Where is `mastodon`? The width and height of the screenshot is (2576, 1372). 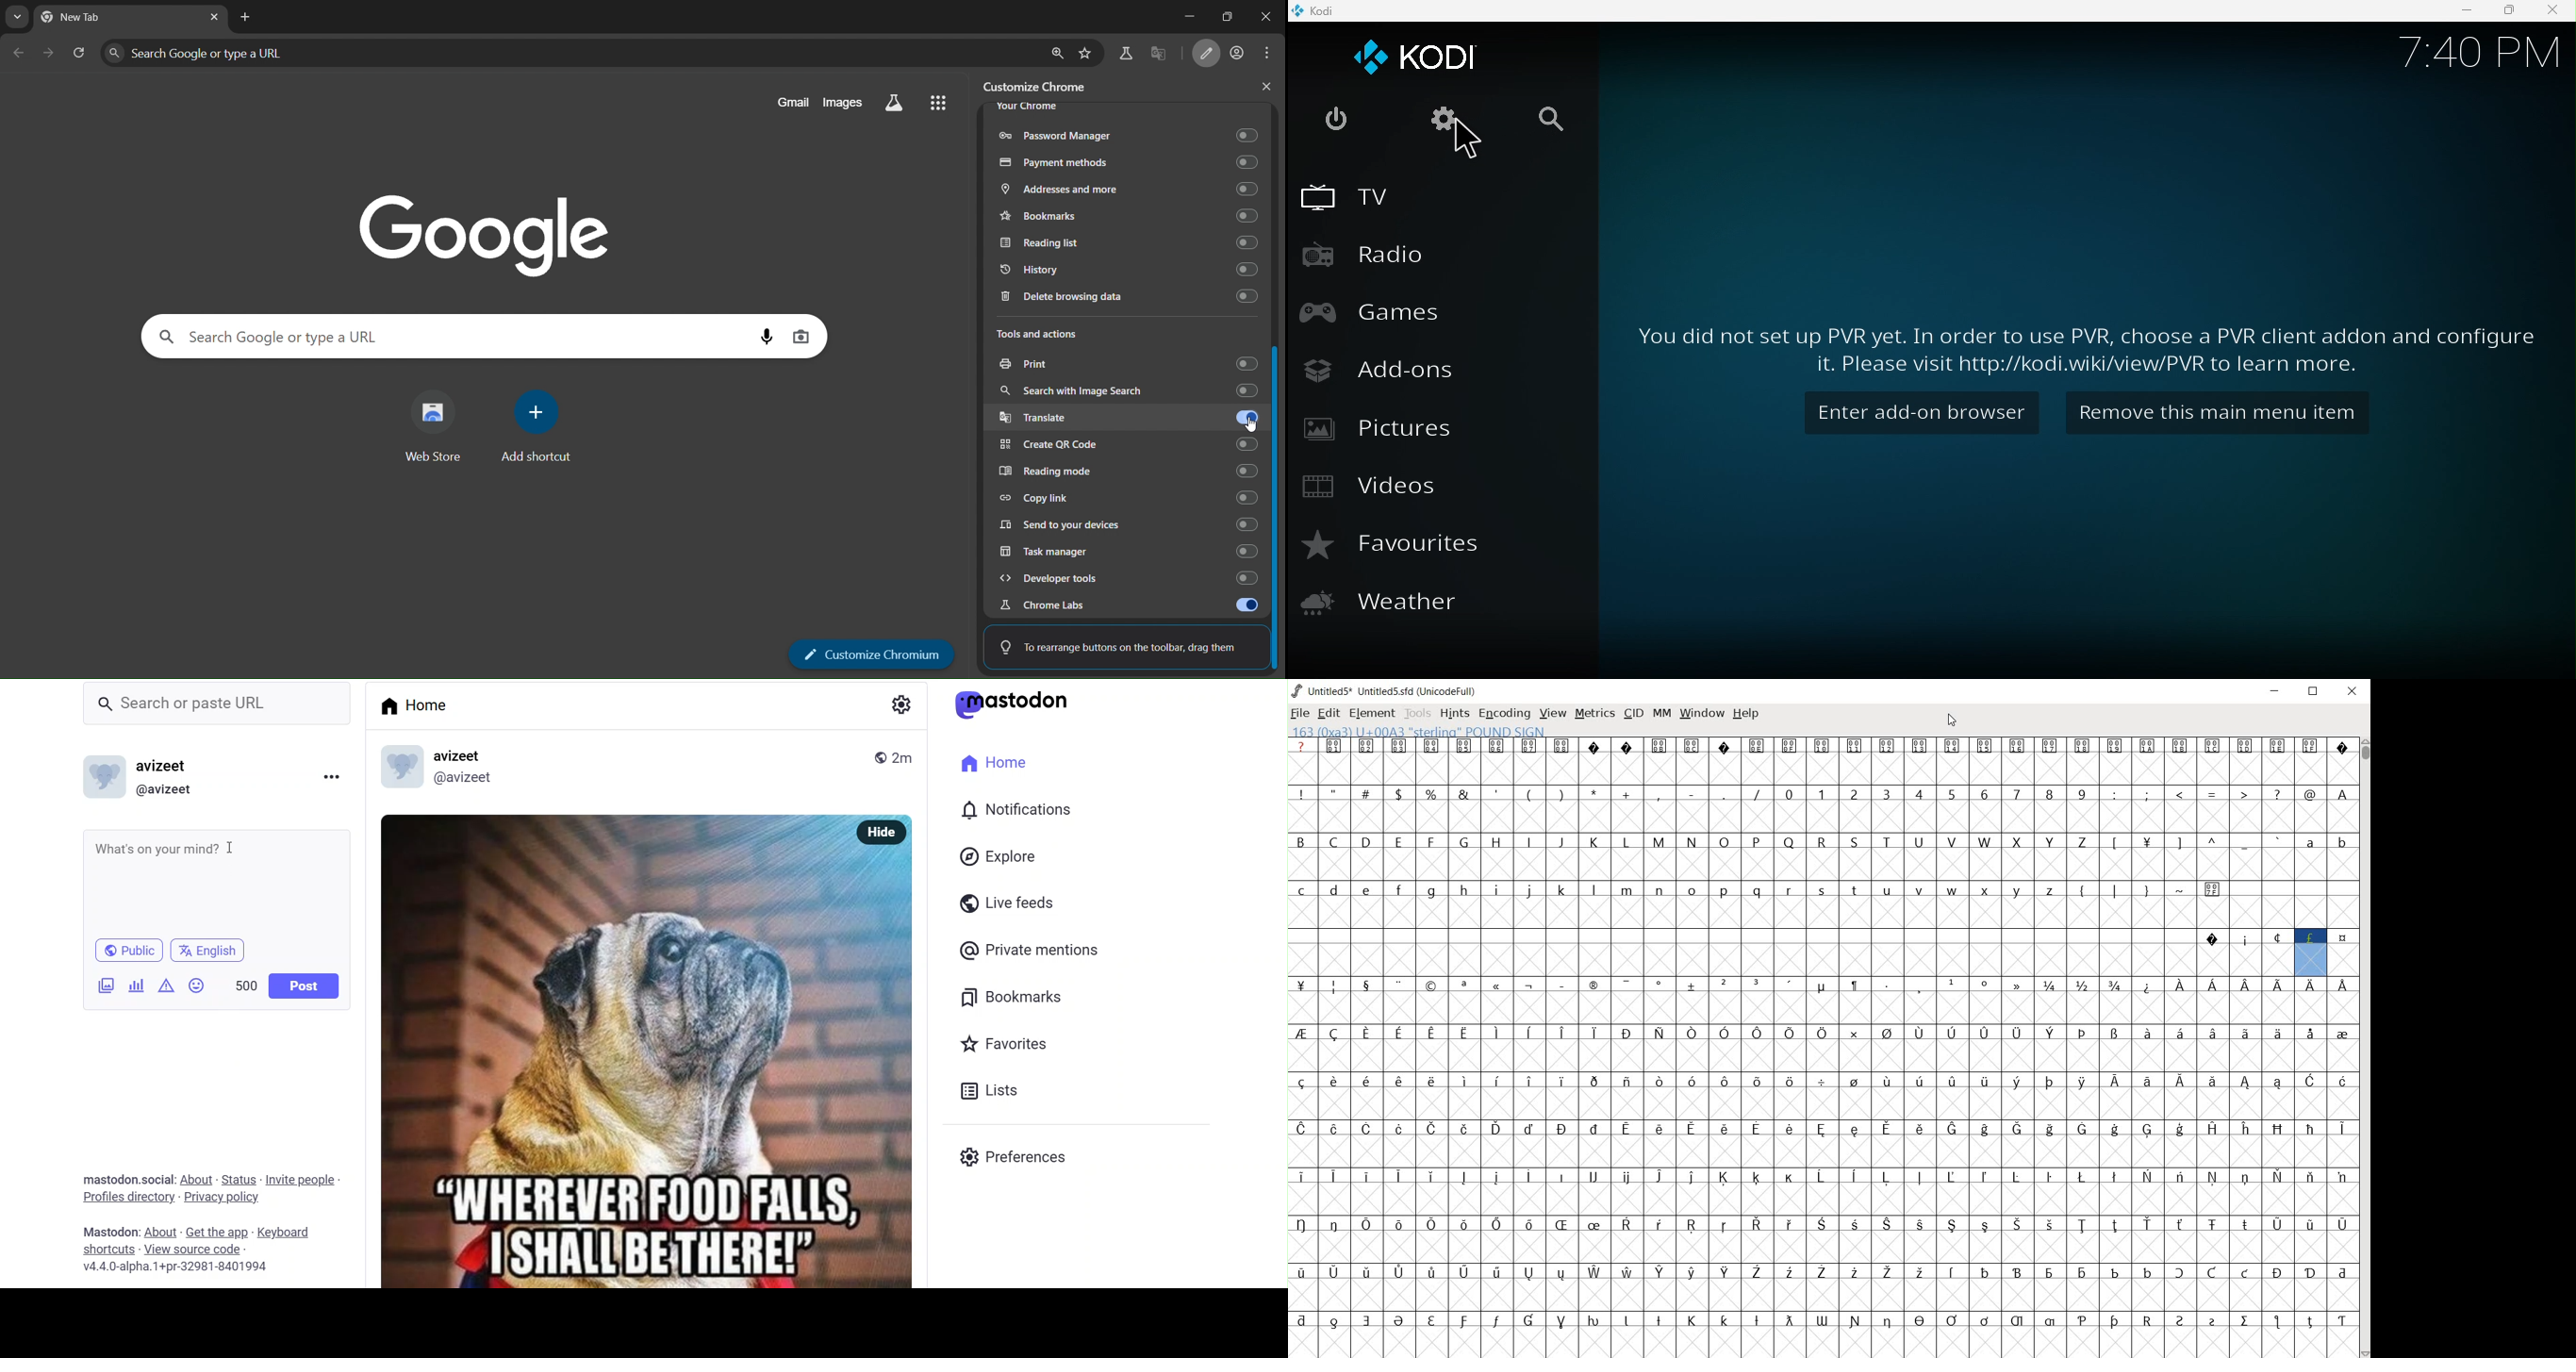 mastodon is located at coordinates (110, 1230).